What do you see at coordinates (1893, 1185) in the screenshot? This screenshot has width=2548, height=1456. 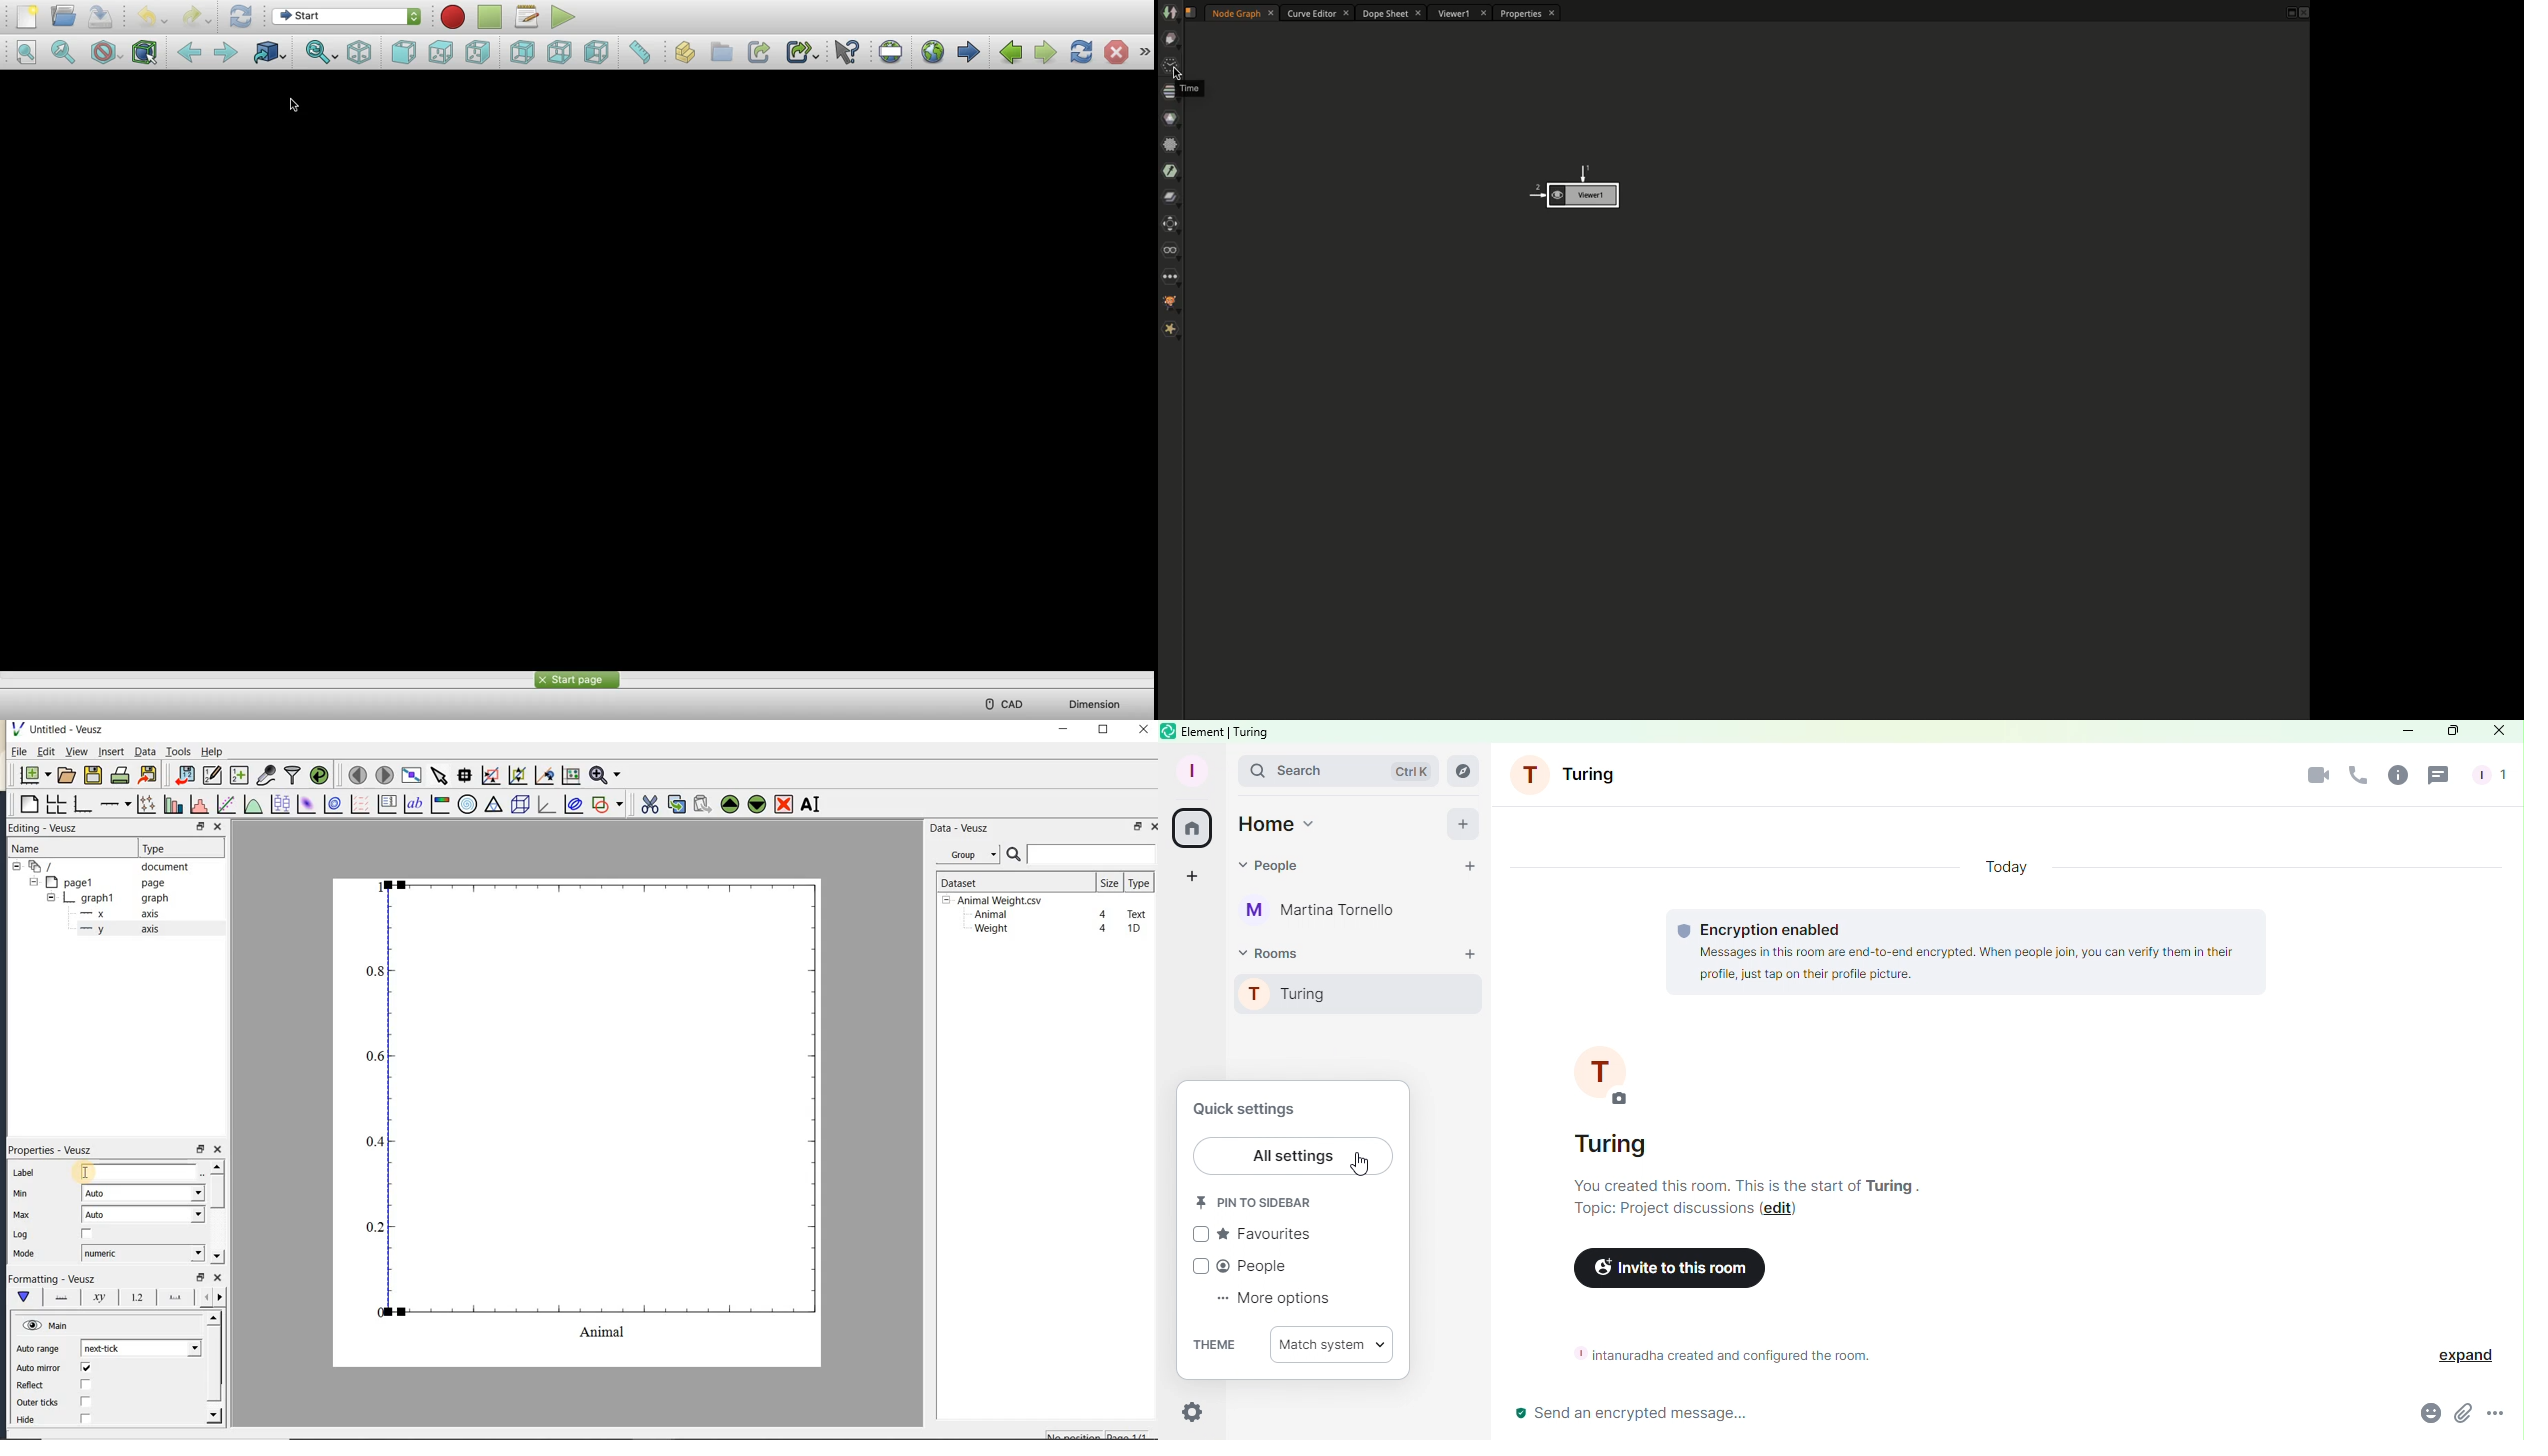 I see `Turing .` at bounding box center [1893, 1185].